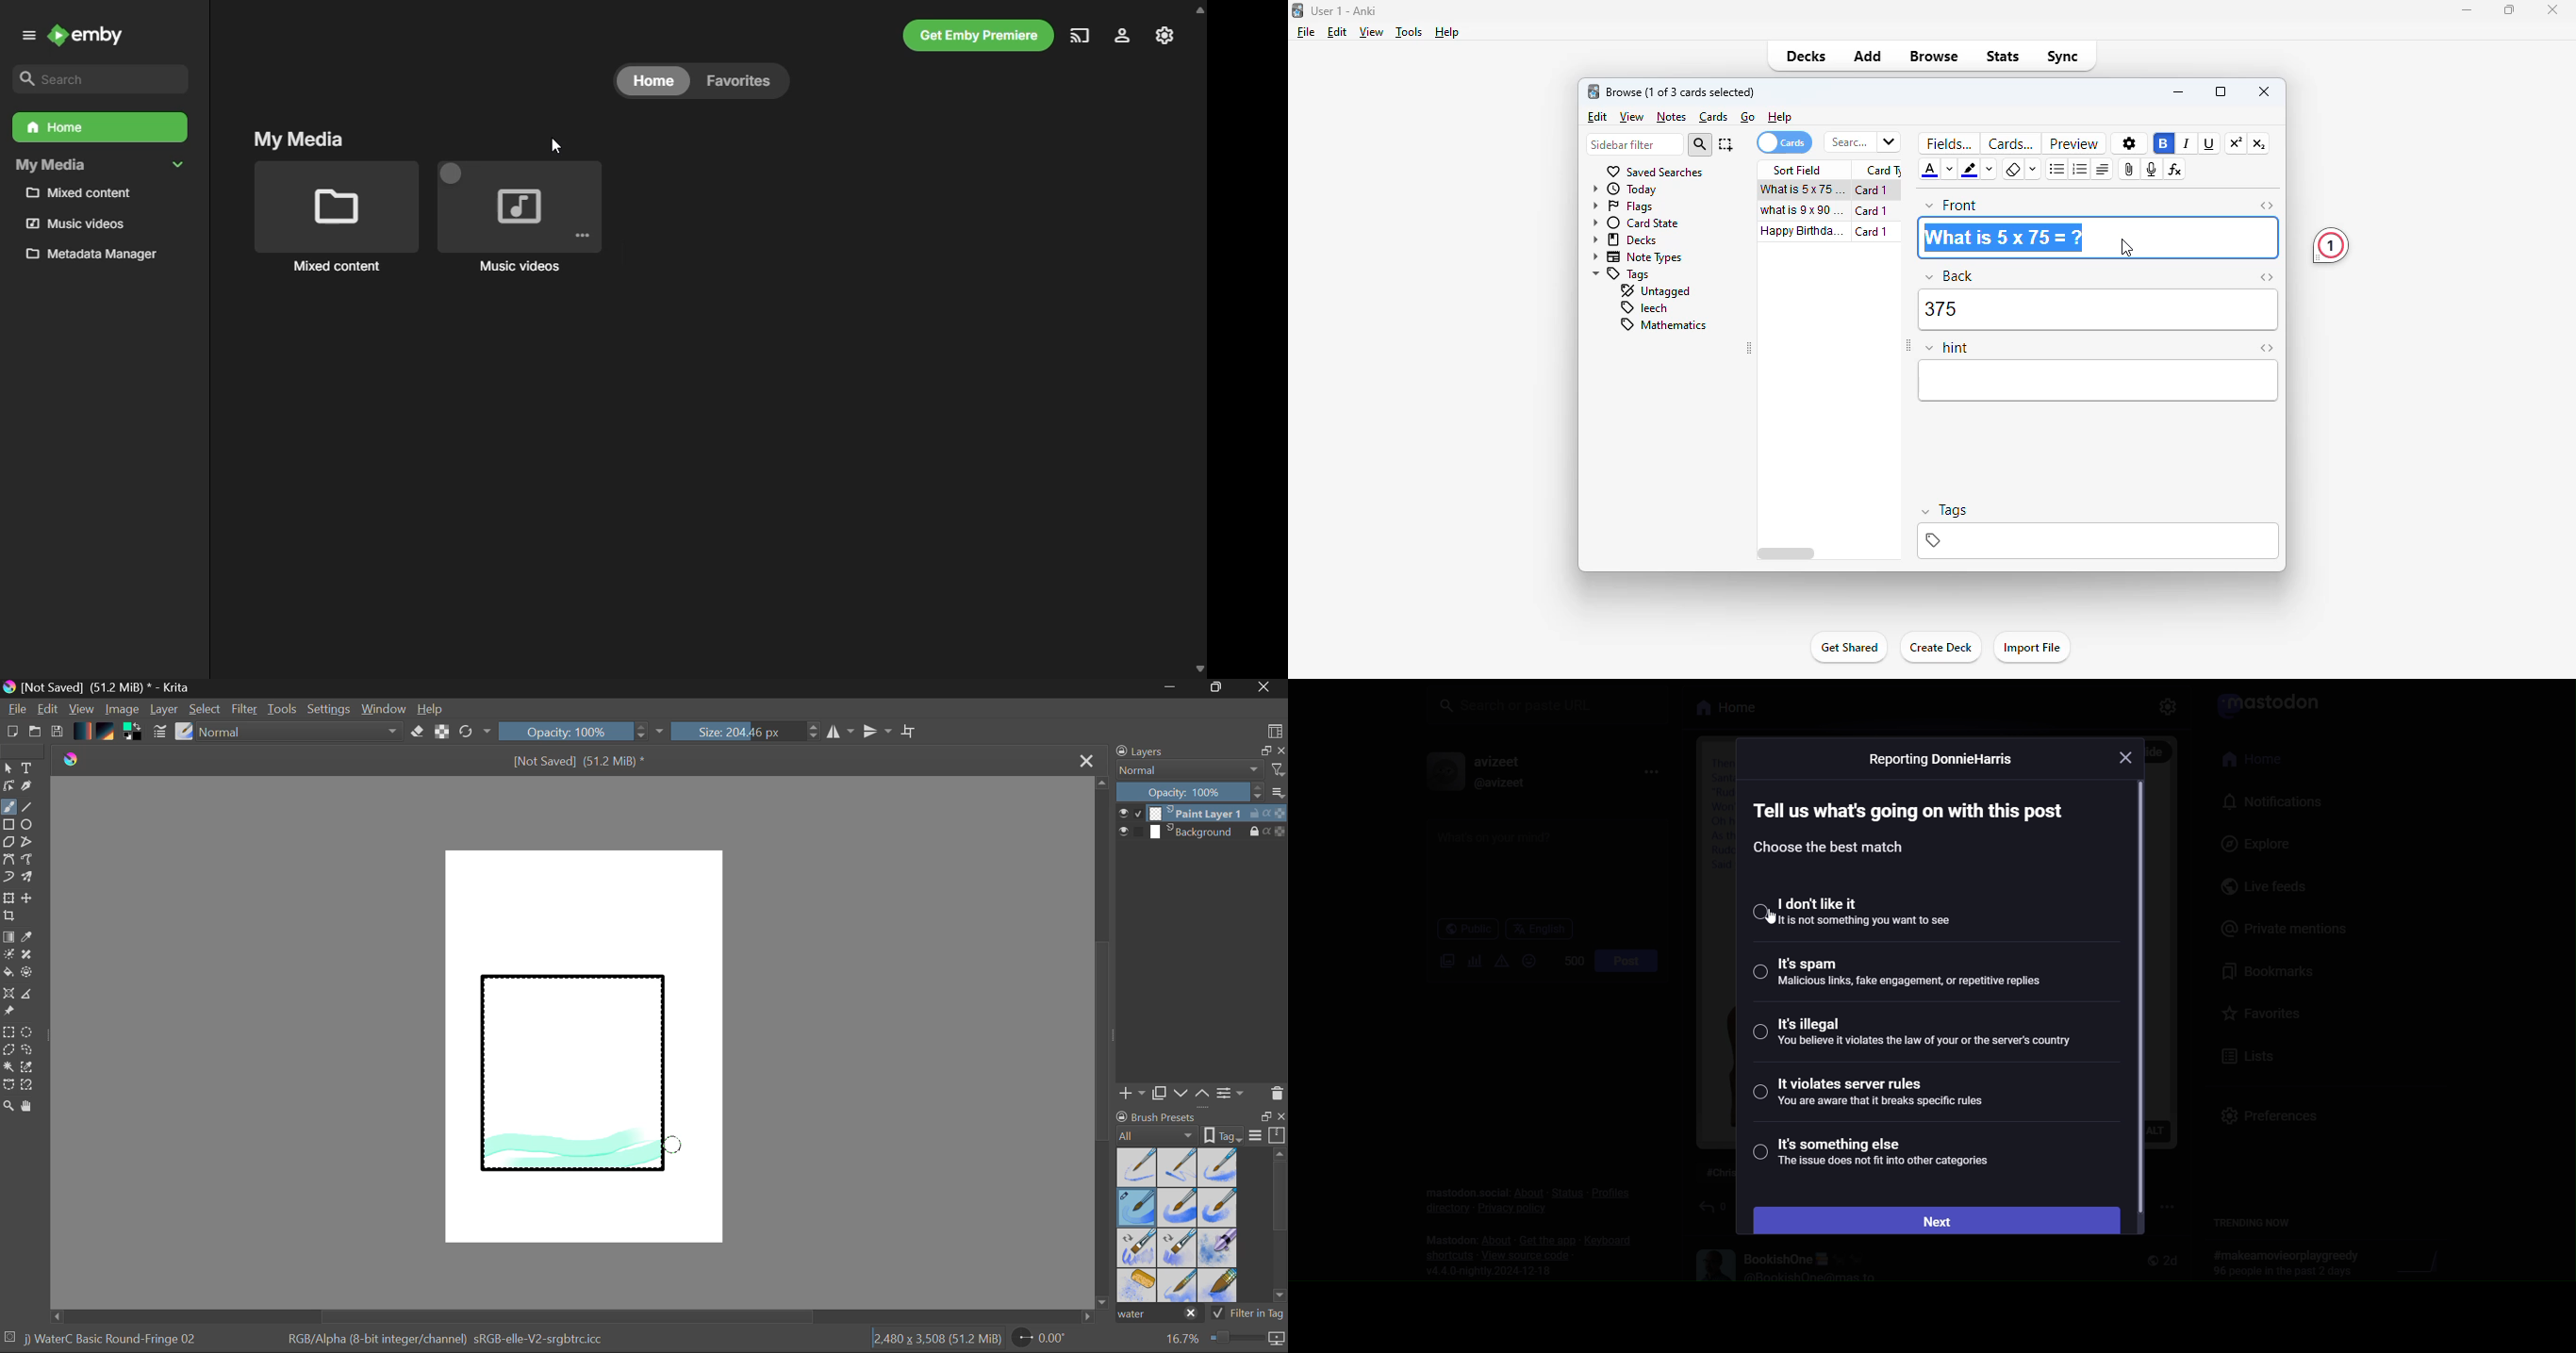 This screenshot has width=2576, height=1372. I want to click on MOUSE_UP Cursor Storke 2, so click(673, 1143).